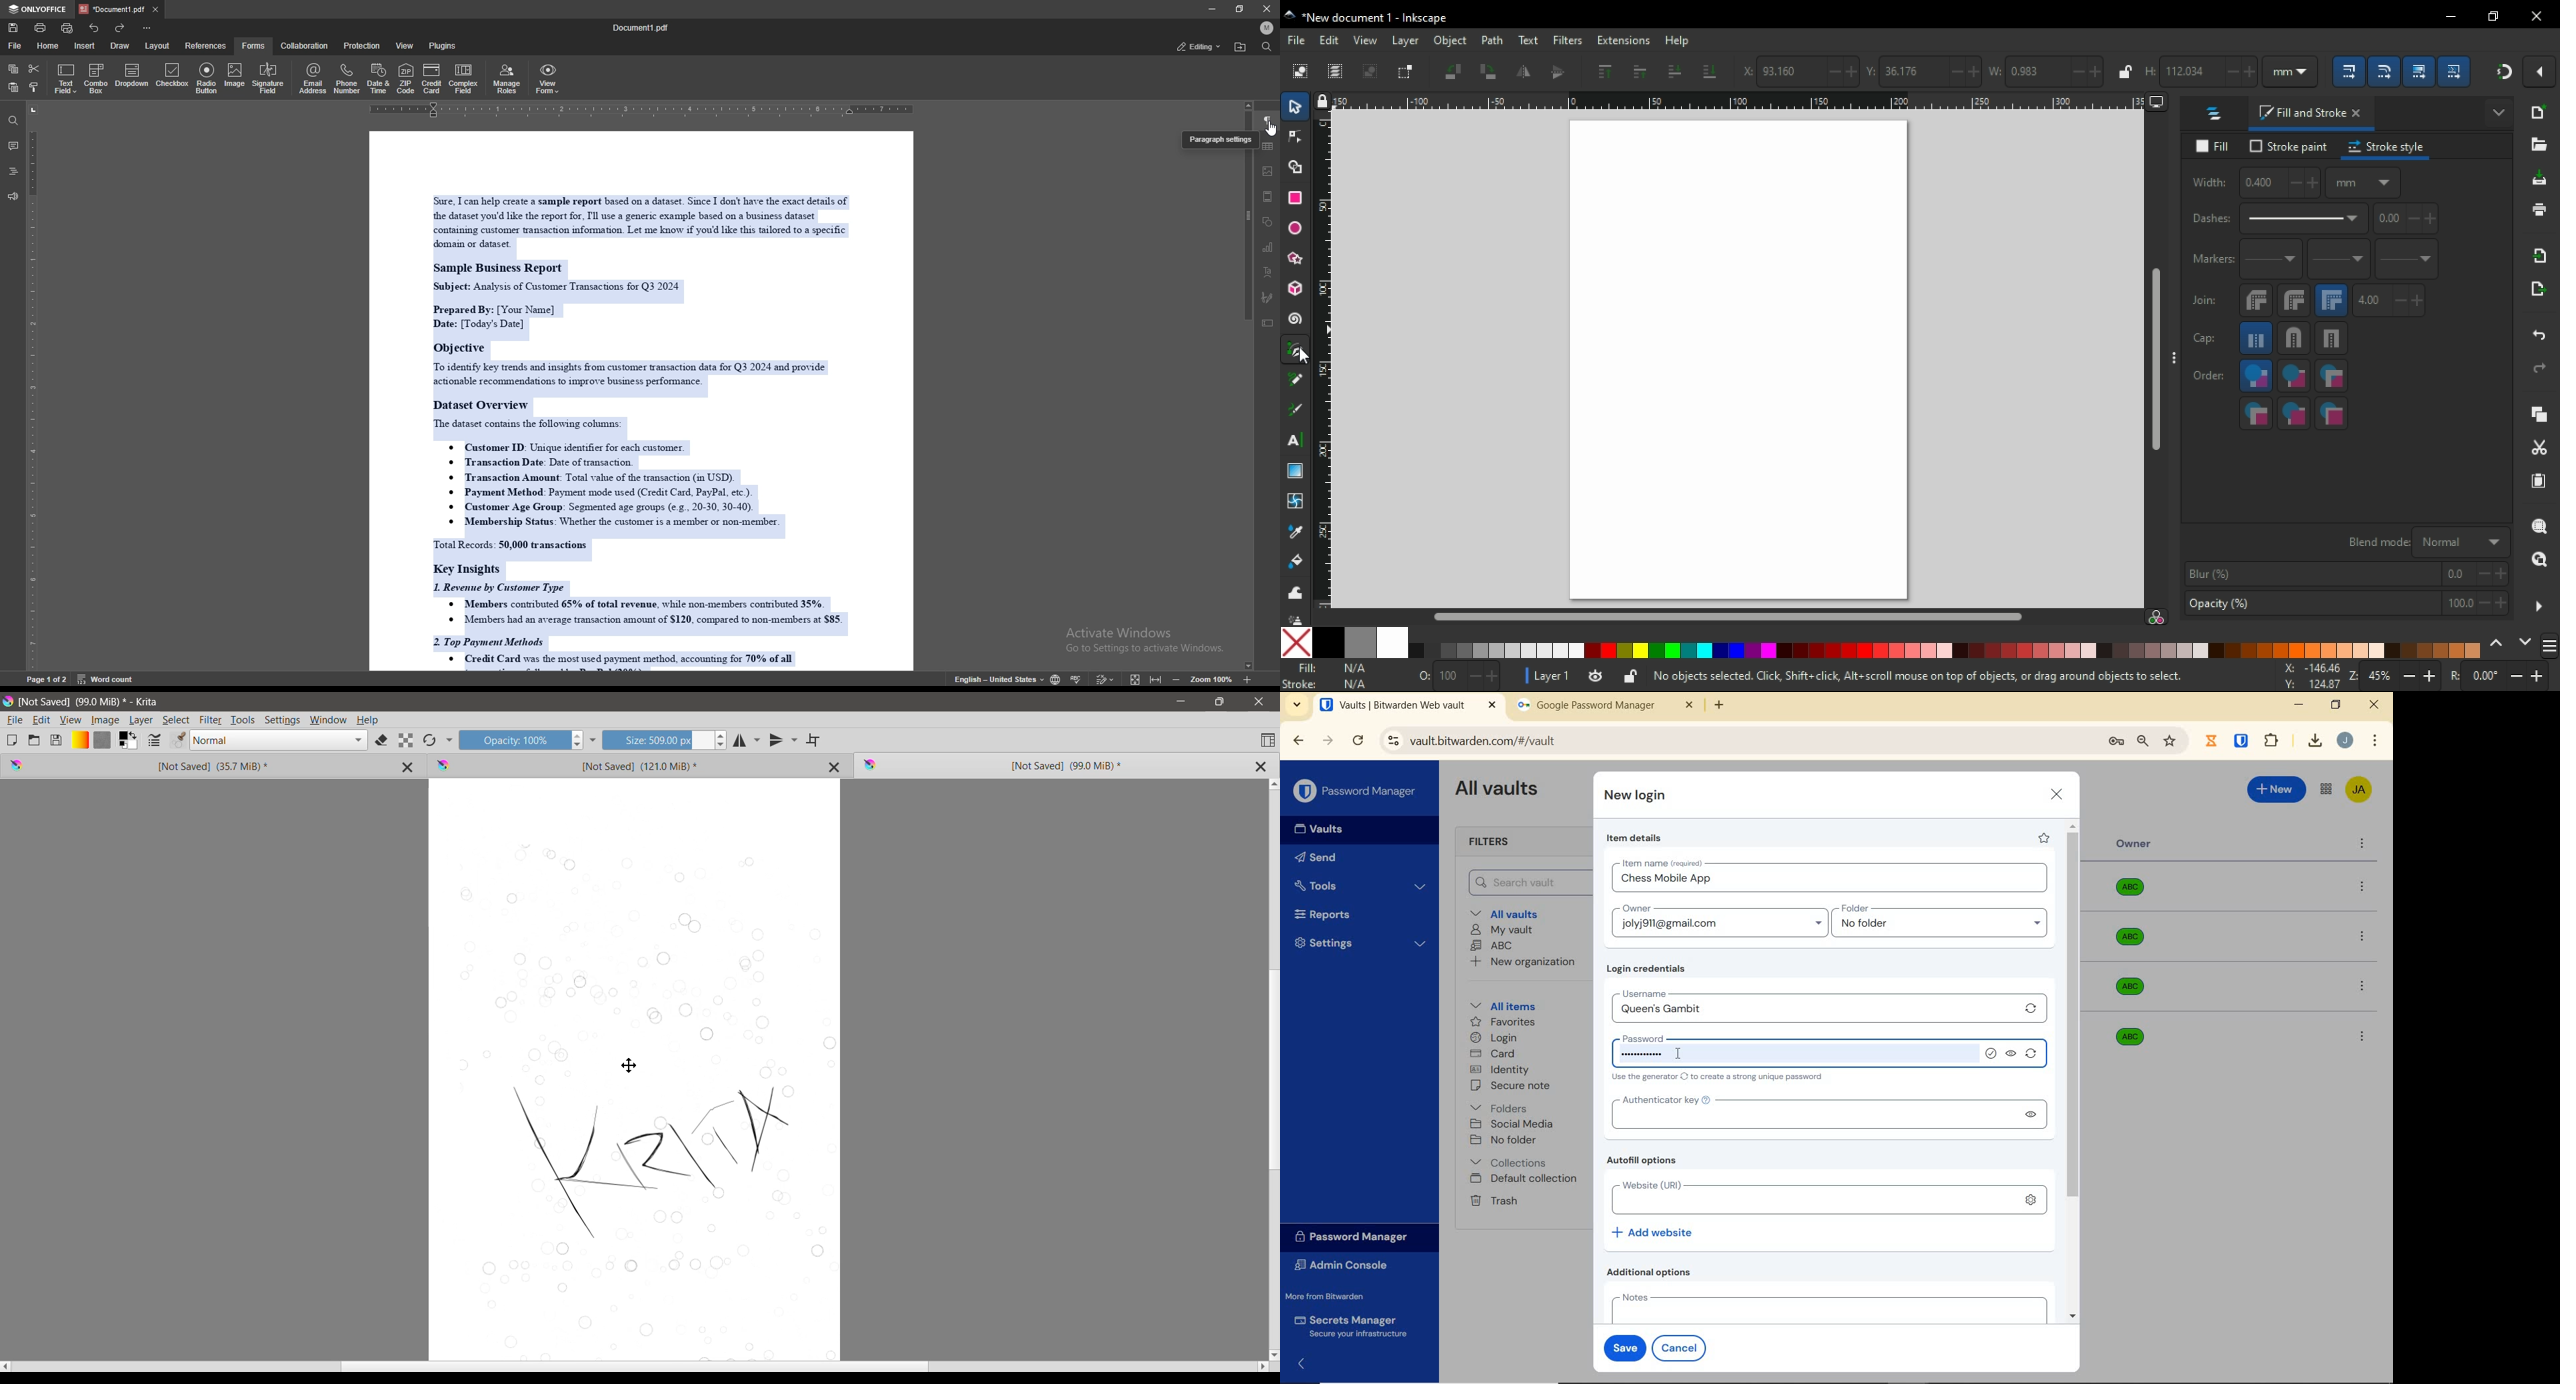 The height and width of the screenshot is (1400, 2576). Describe the element at coordinates (1494, 40) in the screenshot. I see `path` at that location.